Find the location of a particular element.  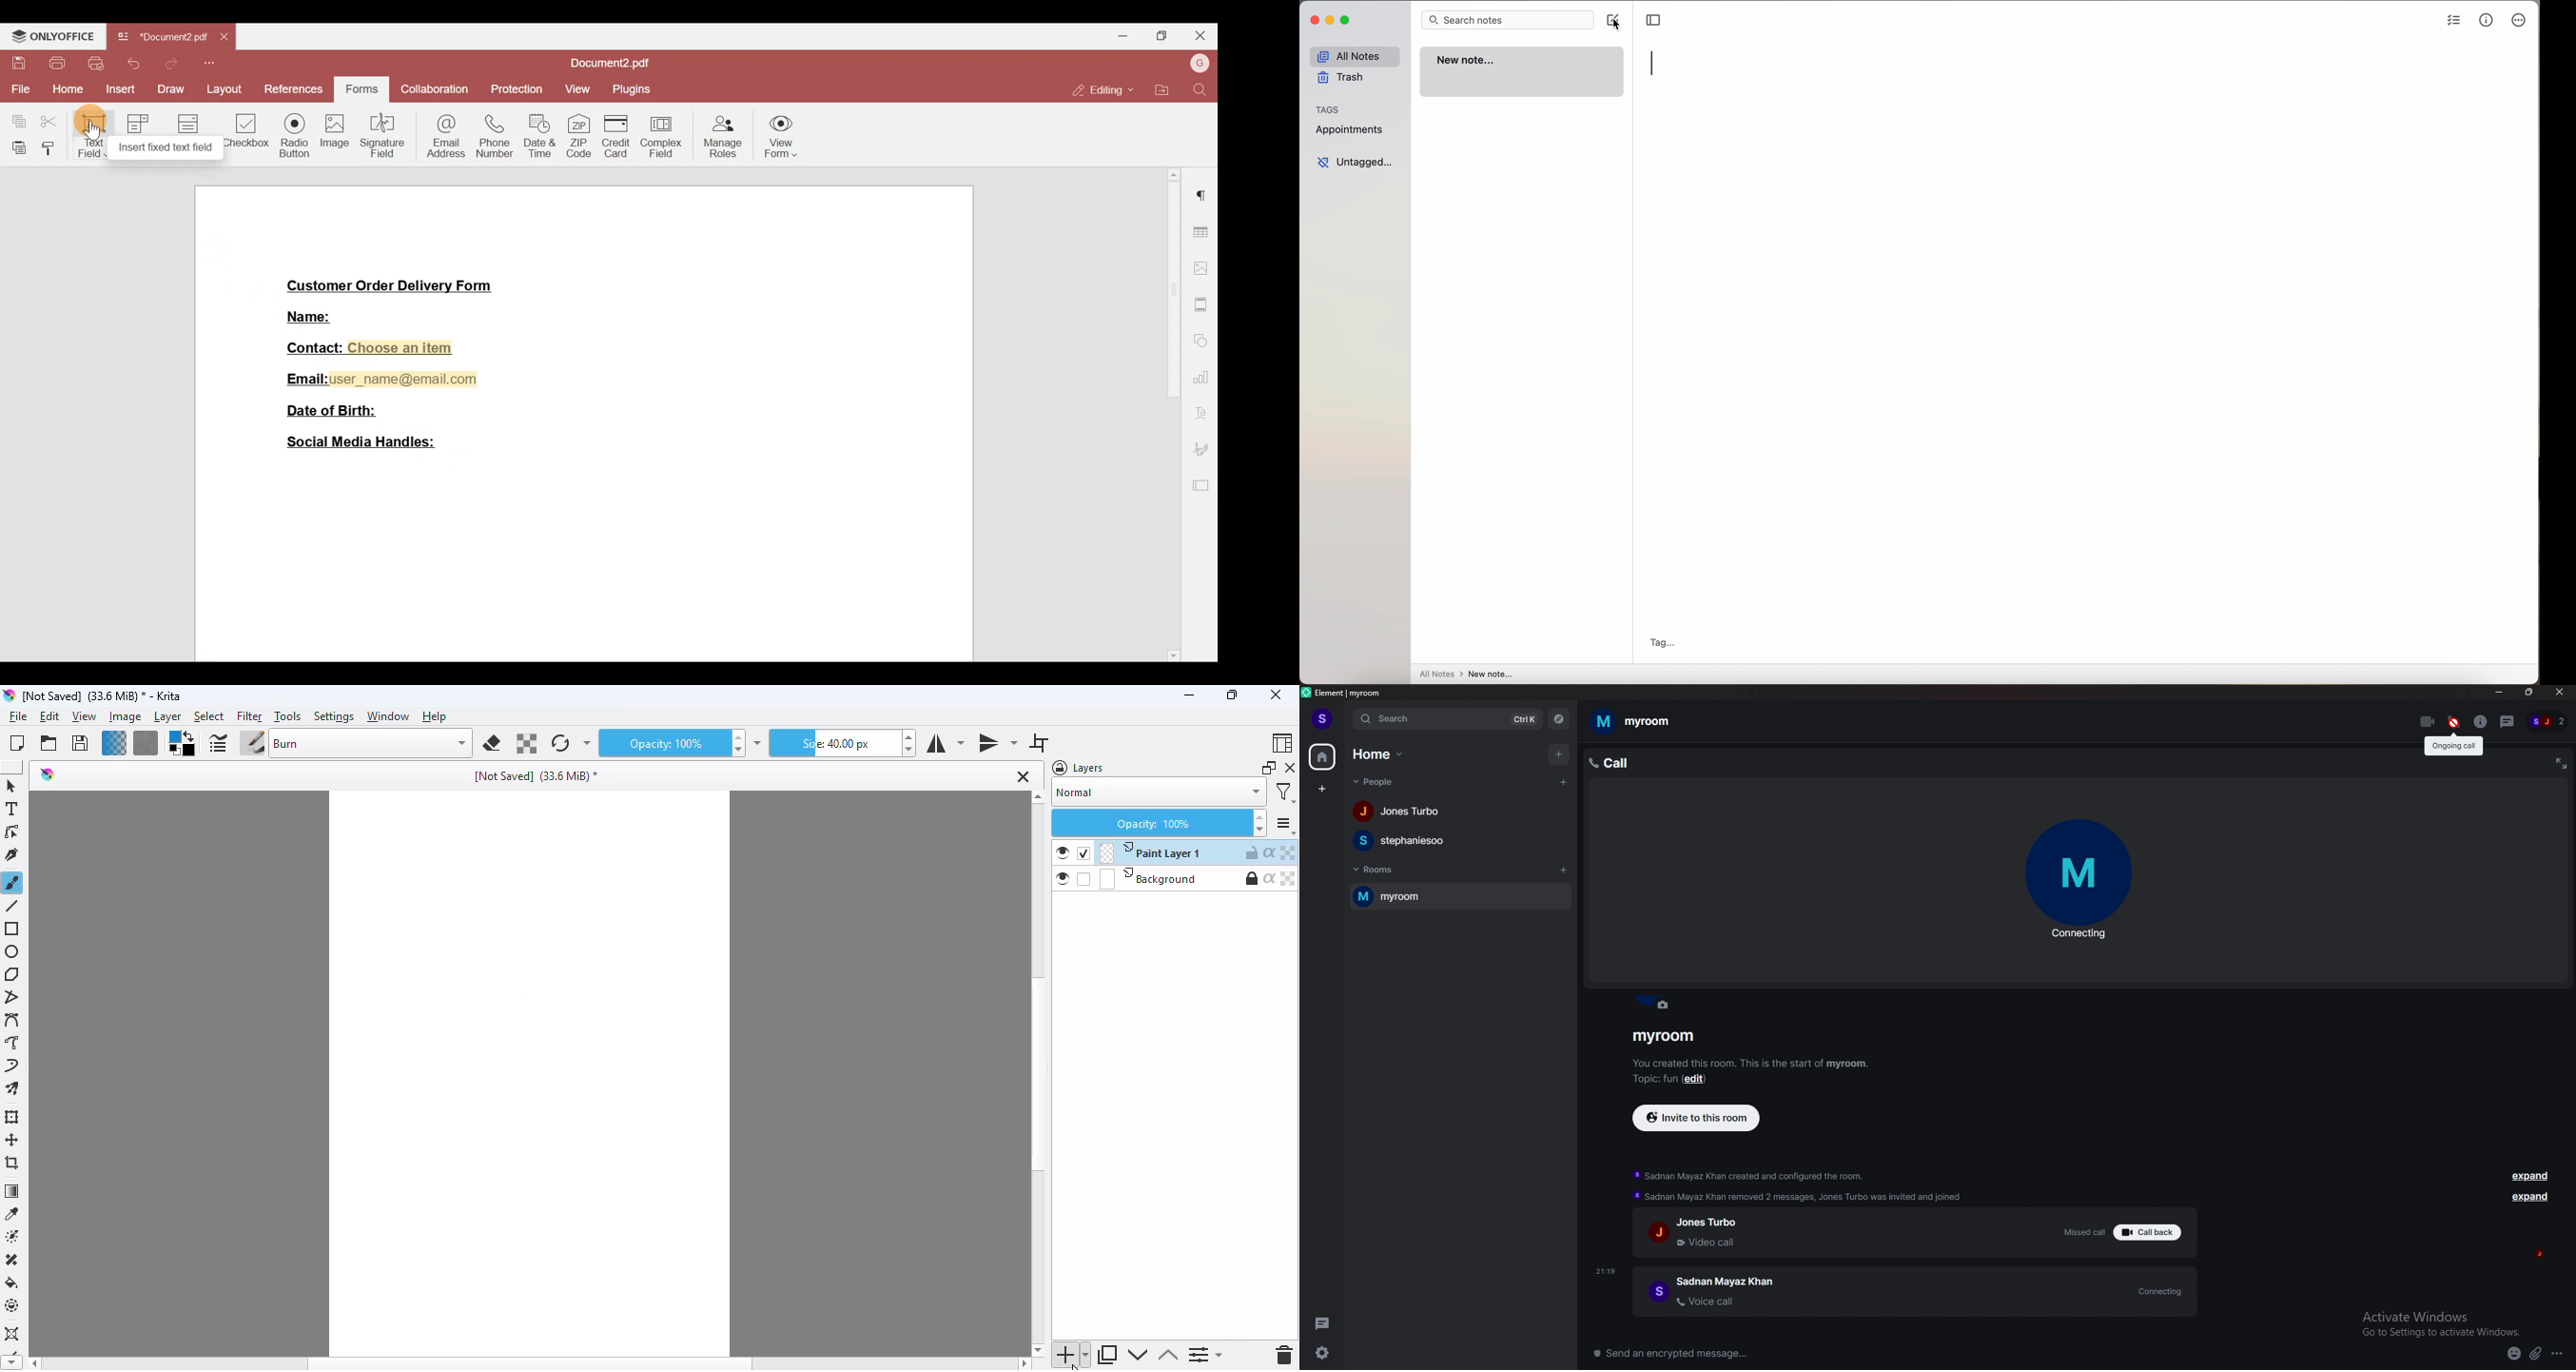

image is located at coordinates (125, 716).